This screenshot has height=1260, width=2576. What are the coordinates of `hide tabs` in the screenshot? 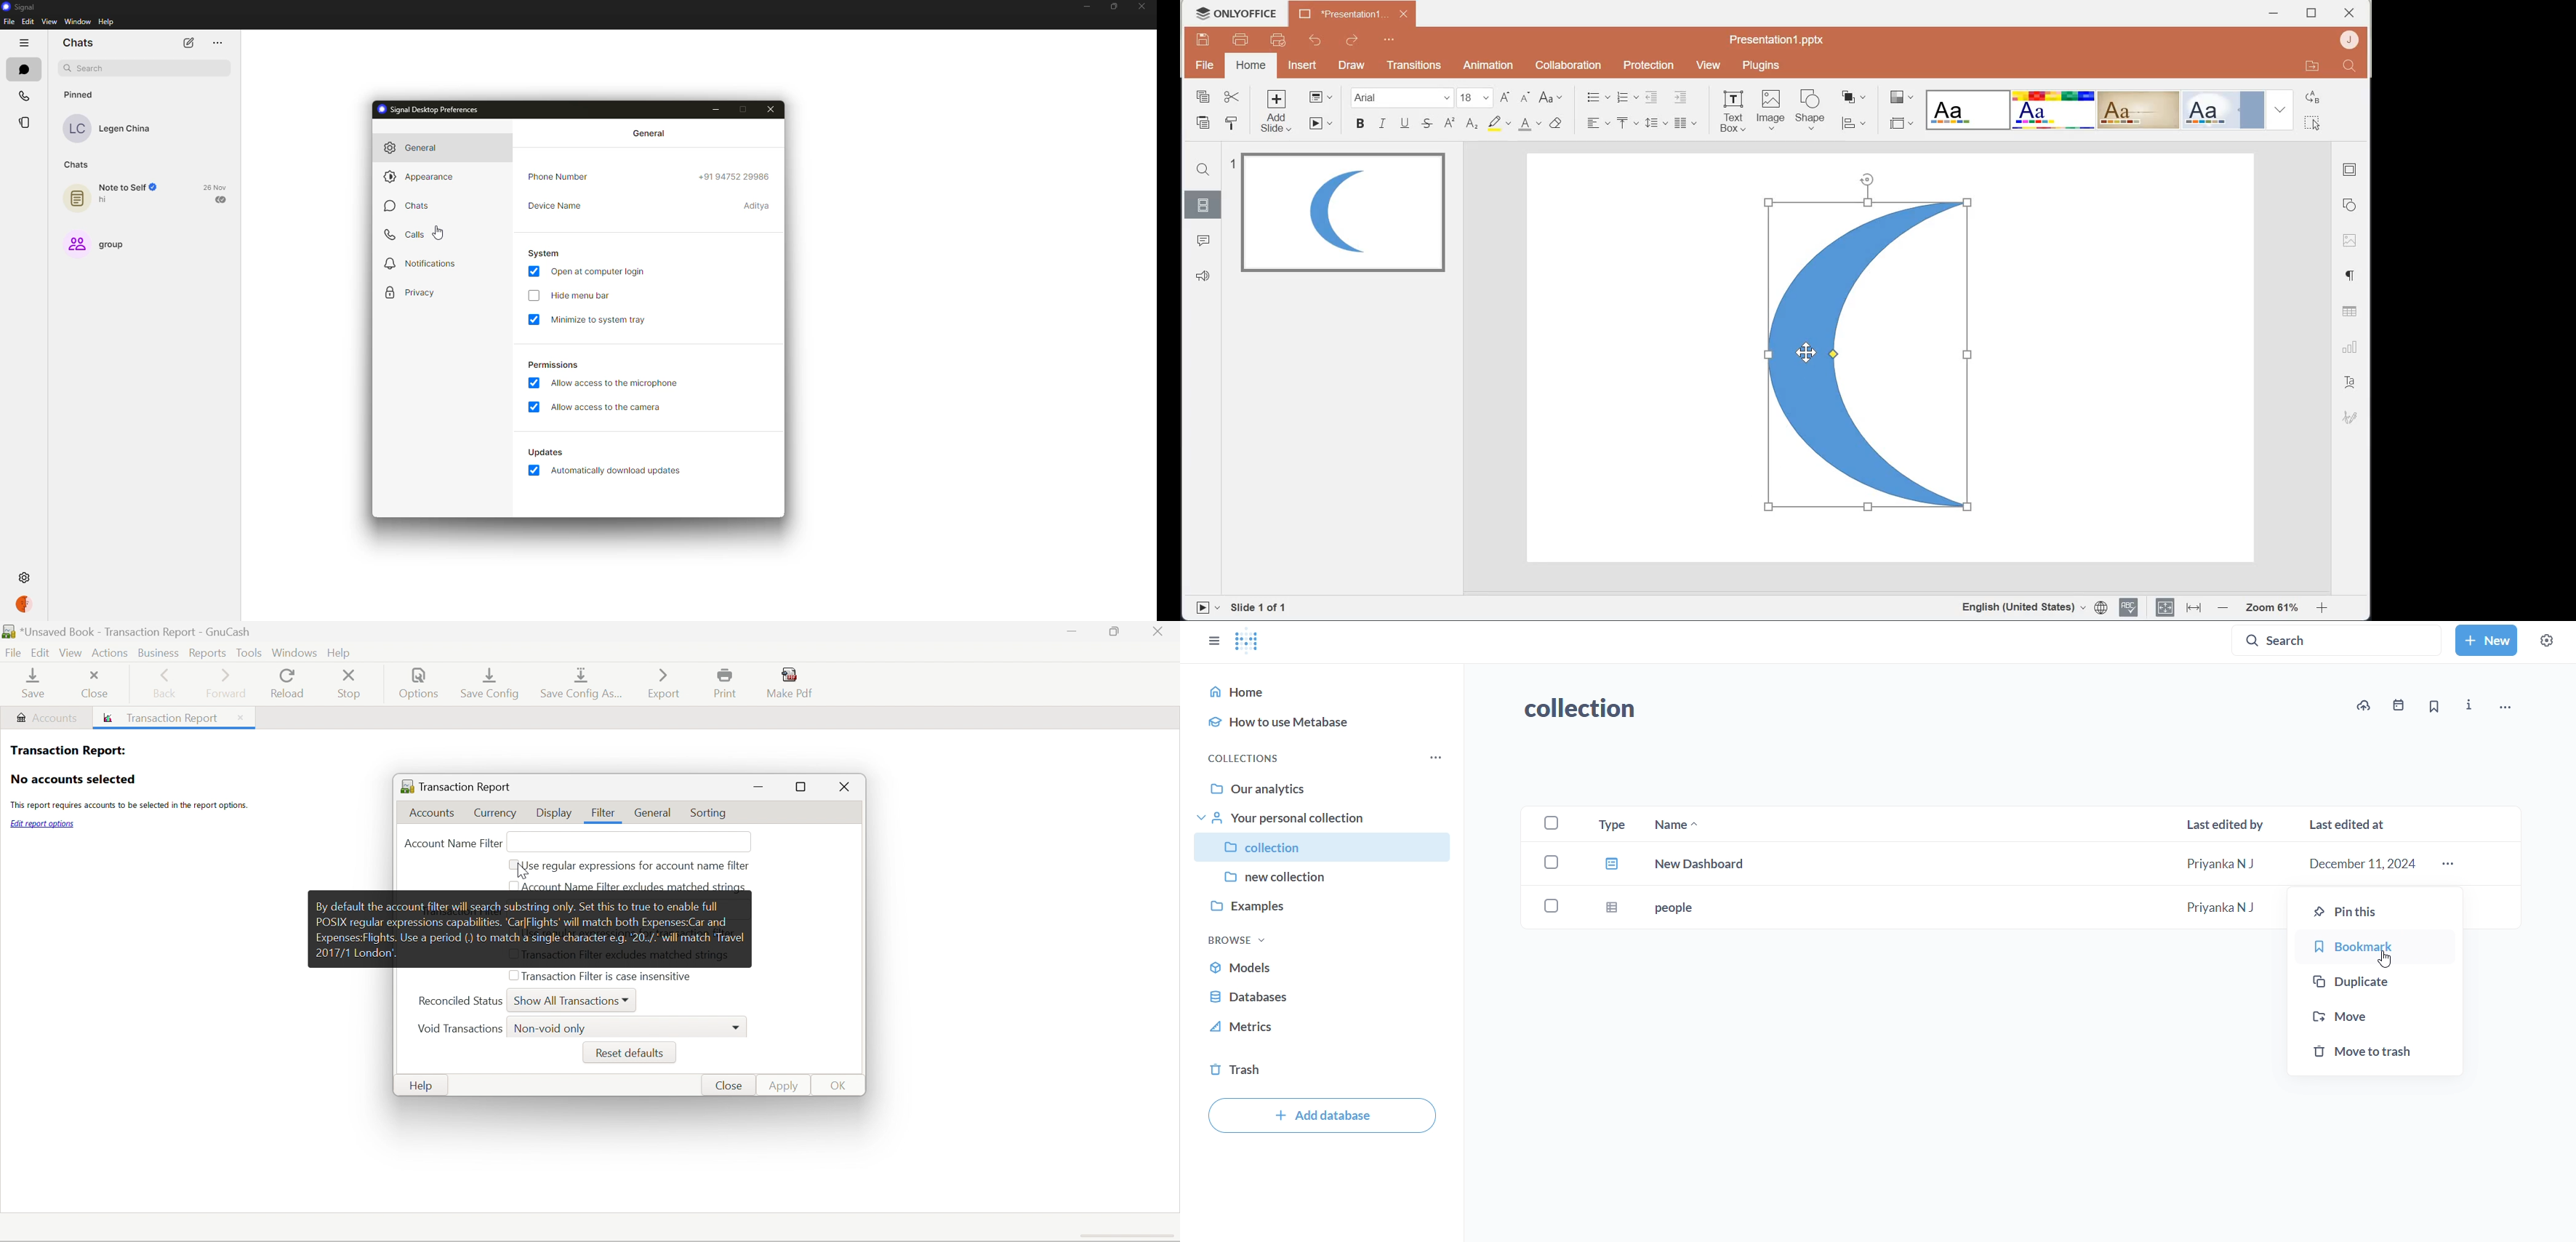 It's located at (23, 41).